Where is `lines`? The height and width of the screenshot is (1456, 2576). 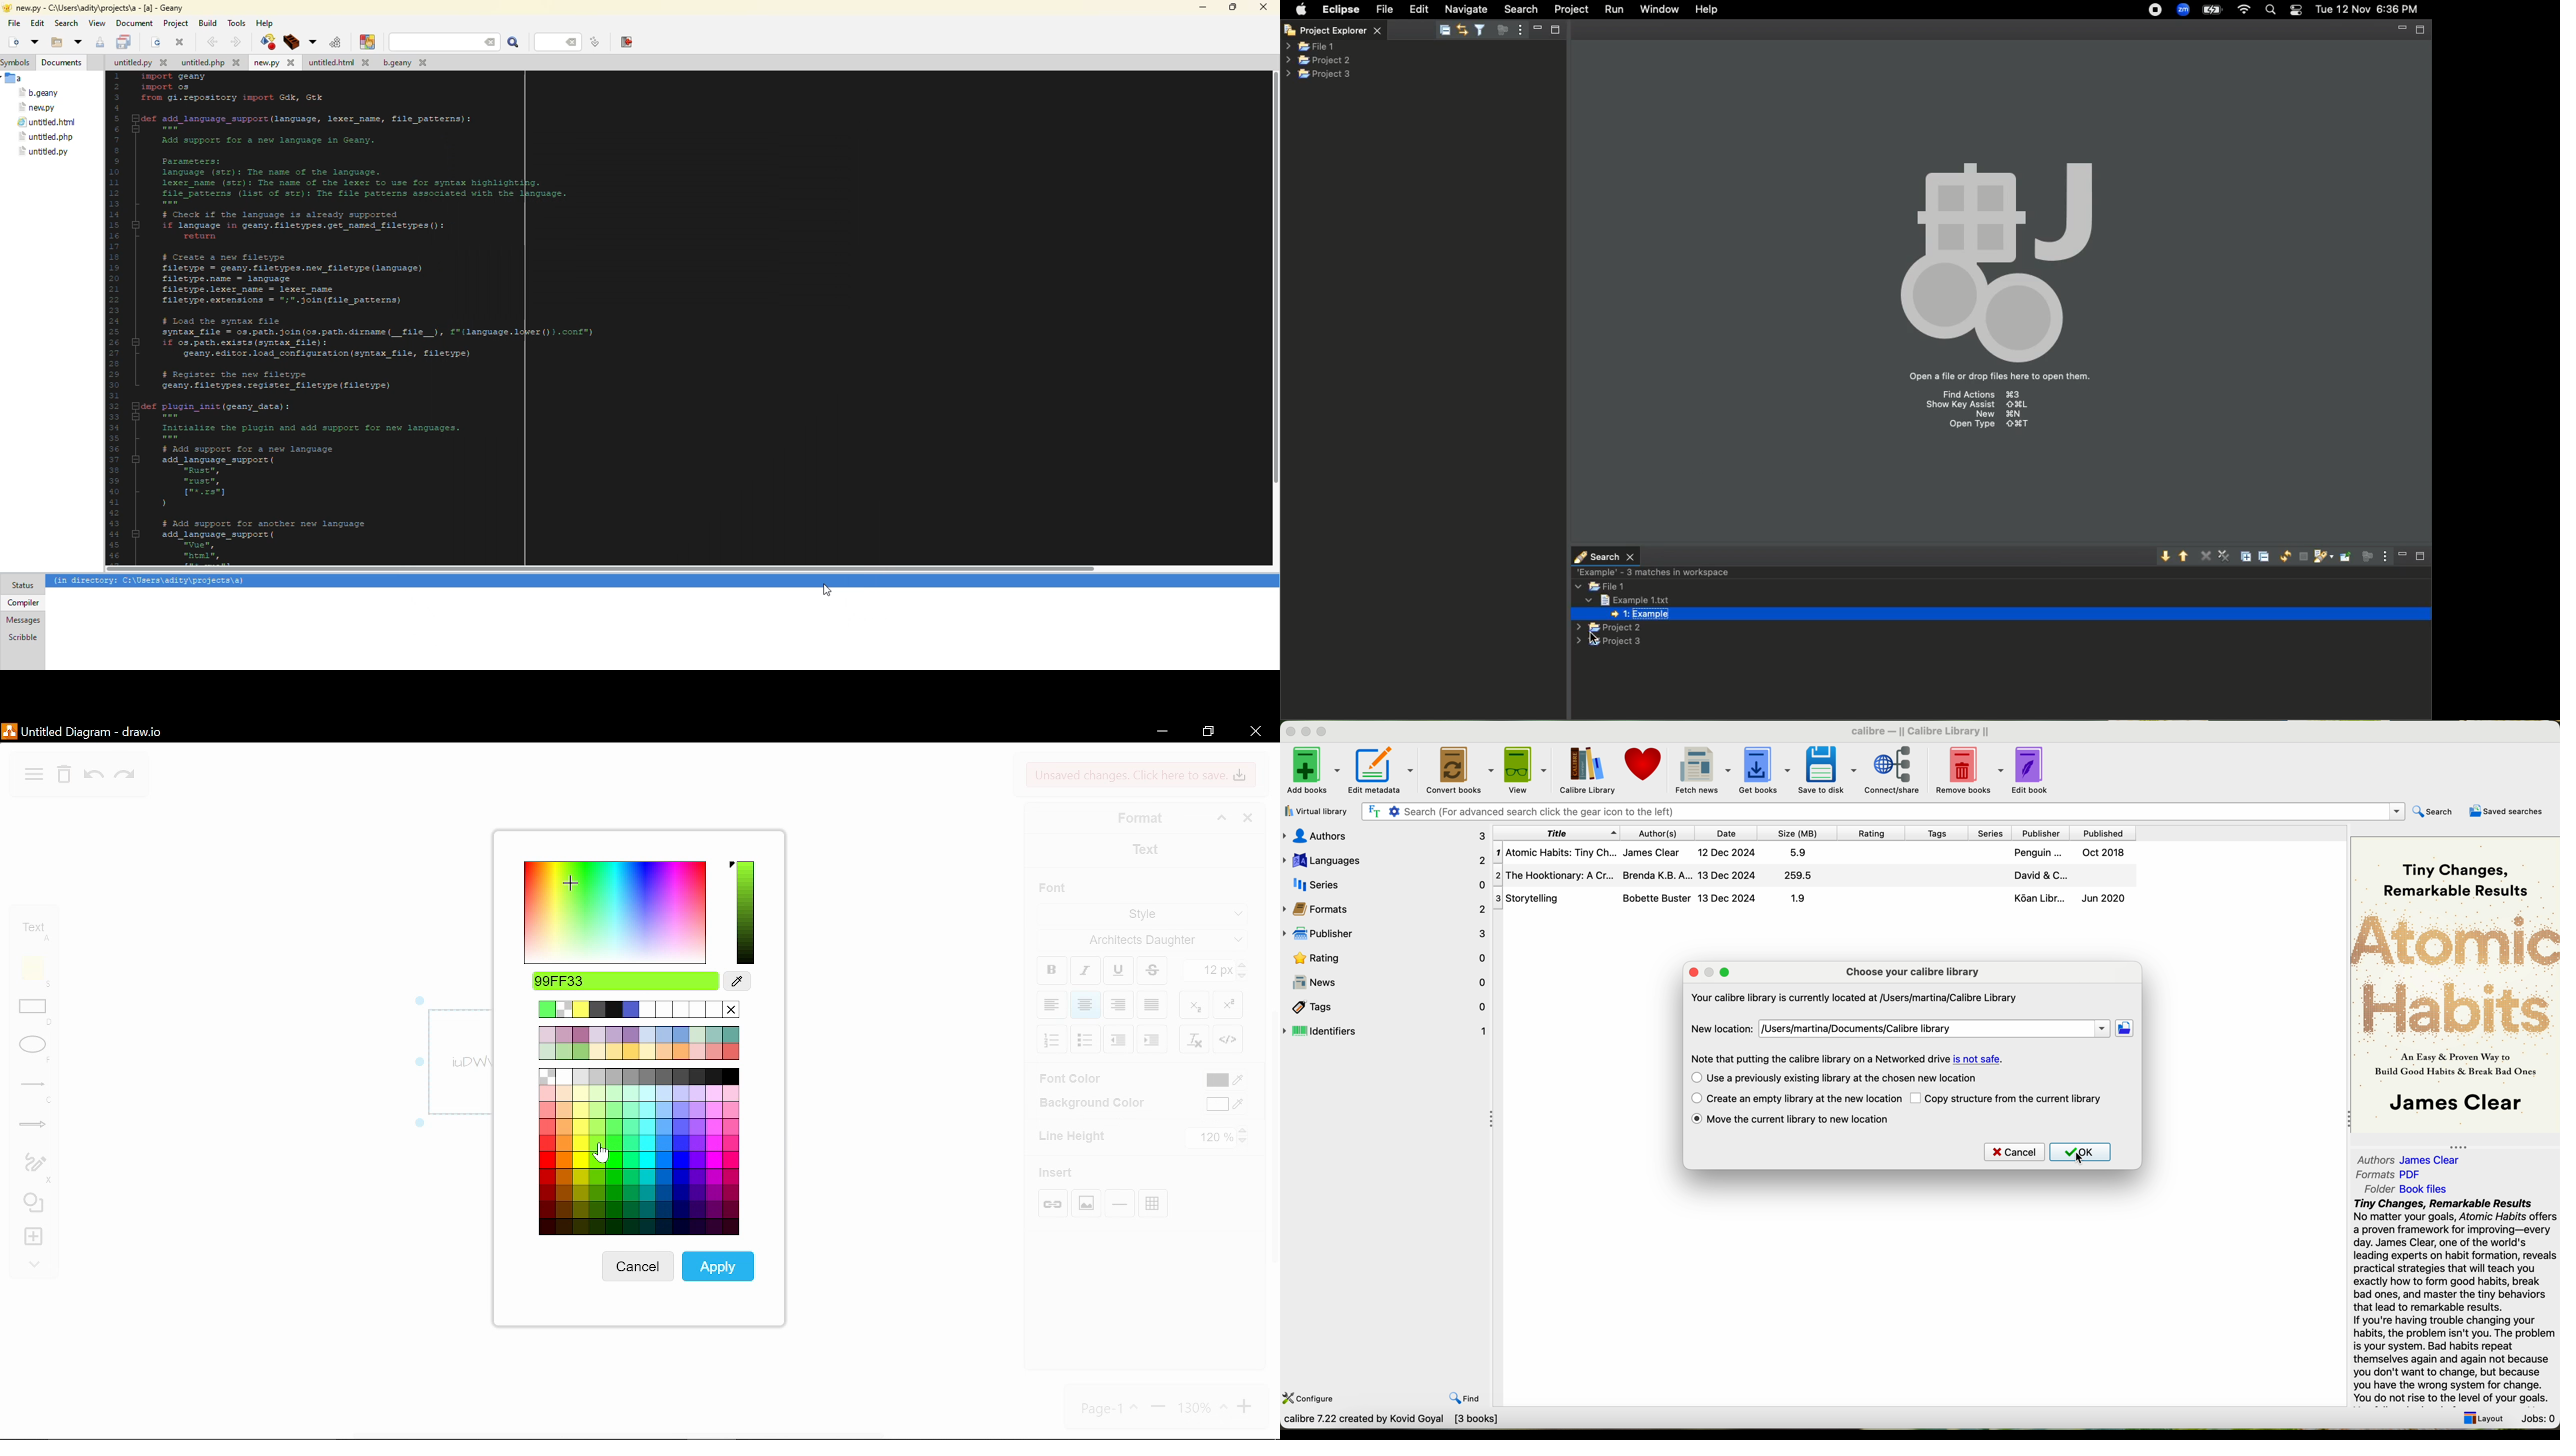
lines is located at coordinates (27, 1088).